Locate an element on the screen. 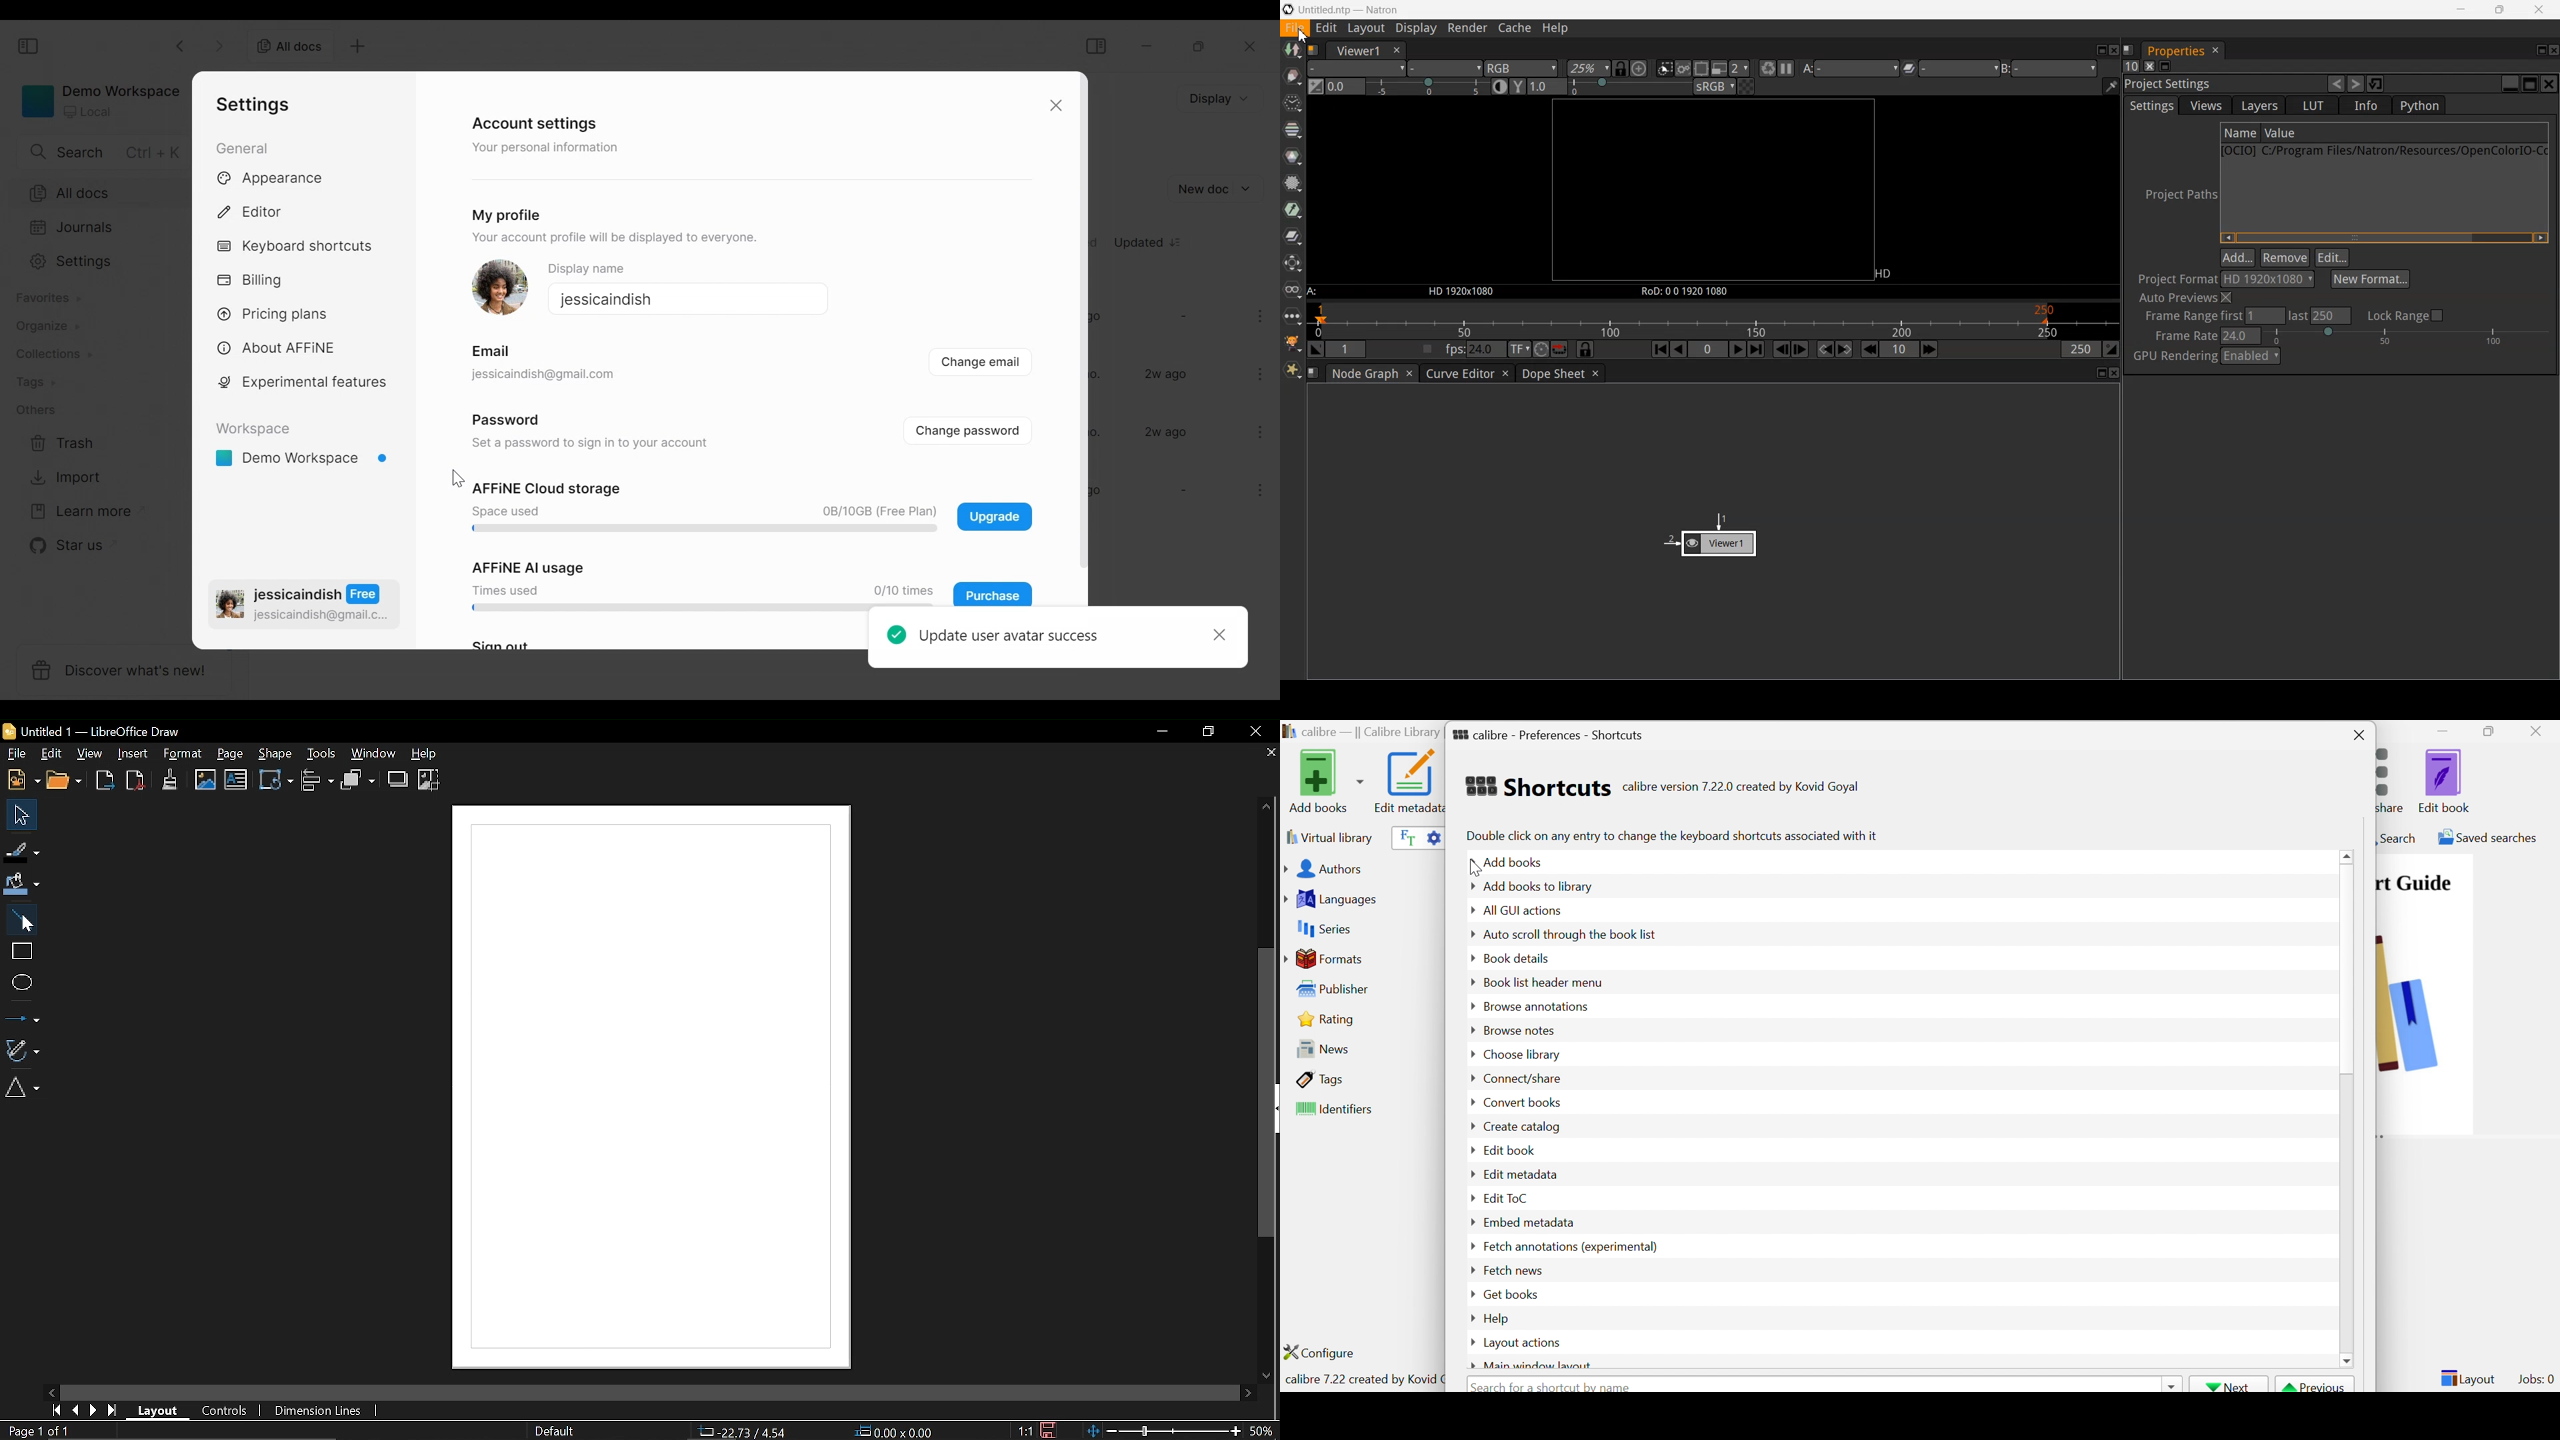  progress bar is located at coordinates (699, 529).